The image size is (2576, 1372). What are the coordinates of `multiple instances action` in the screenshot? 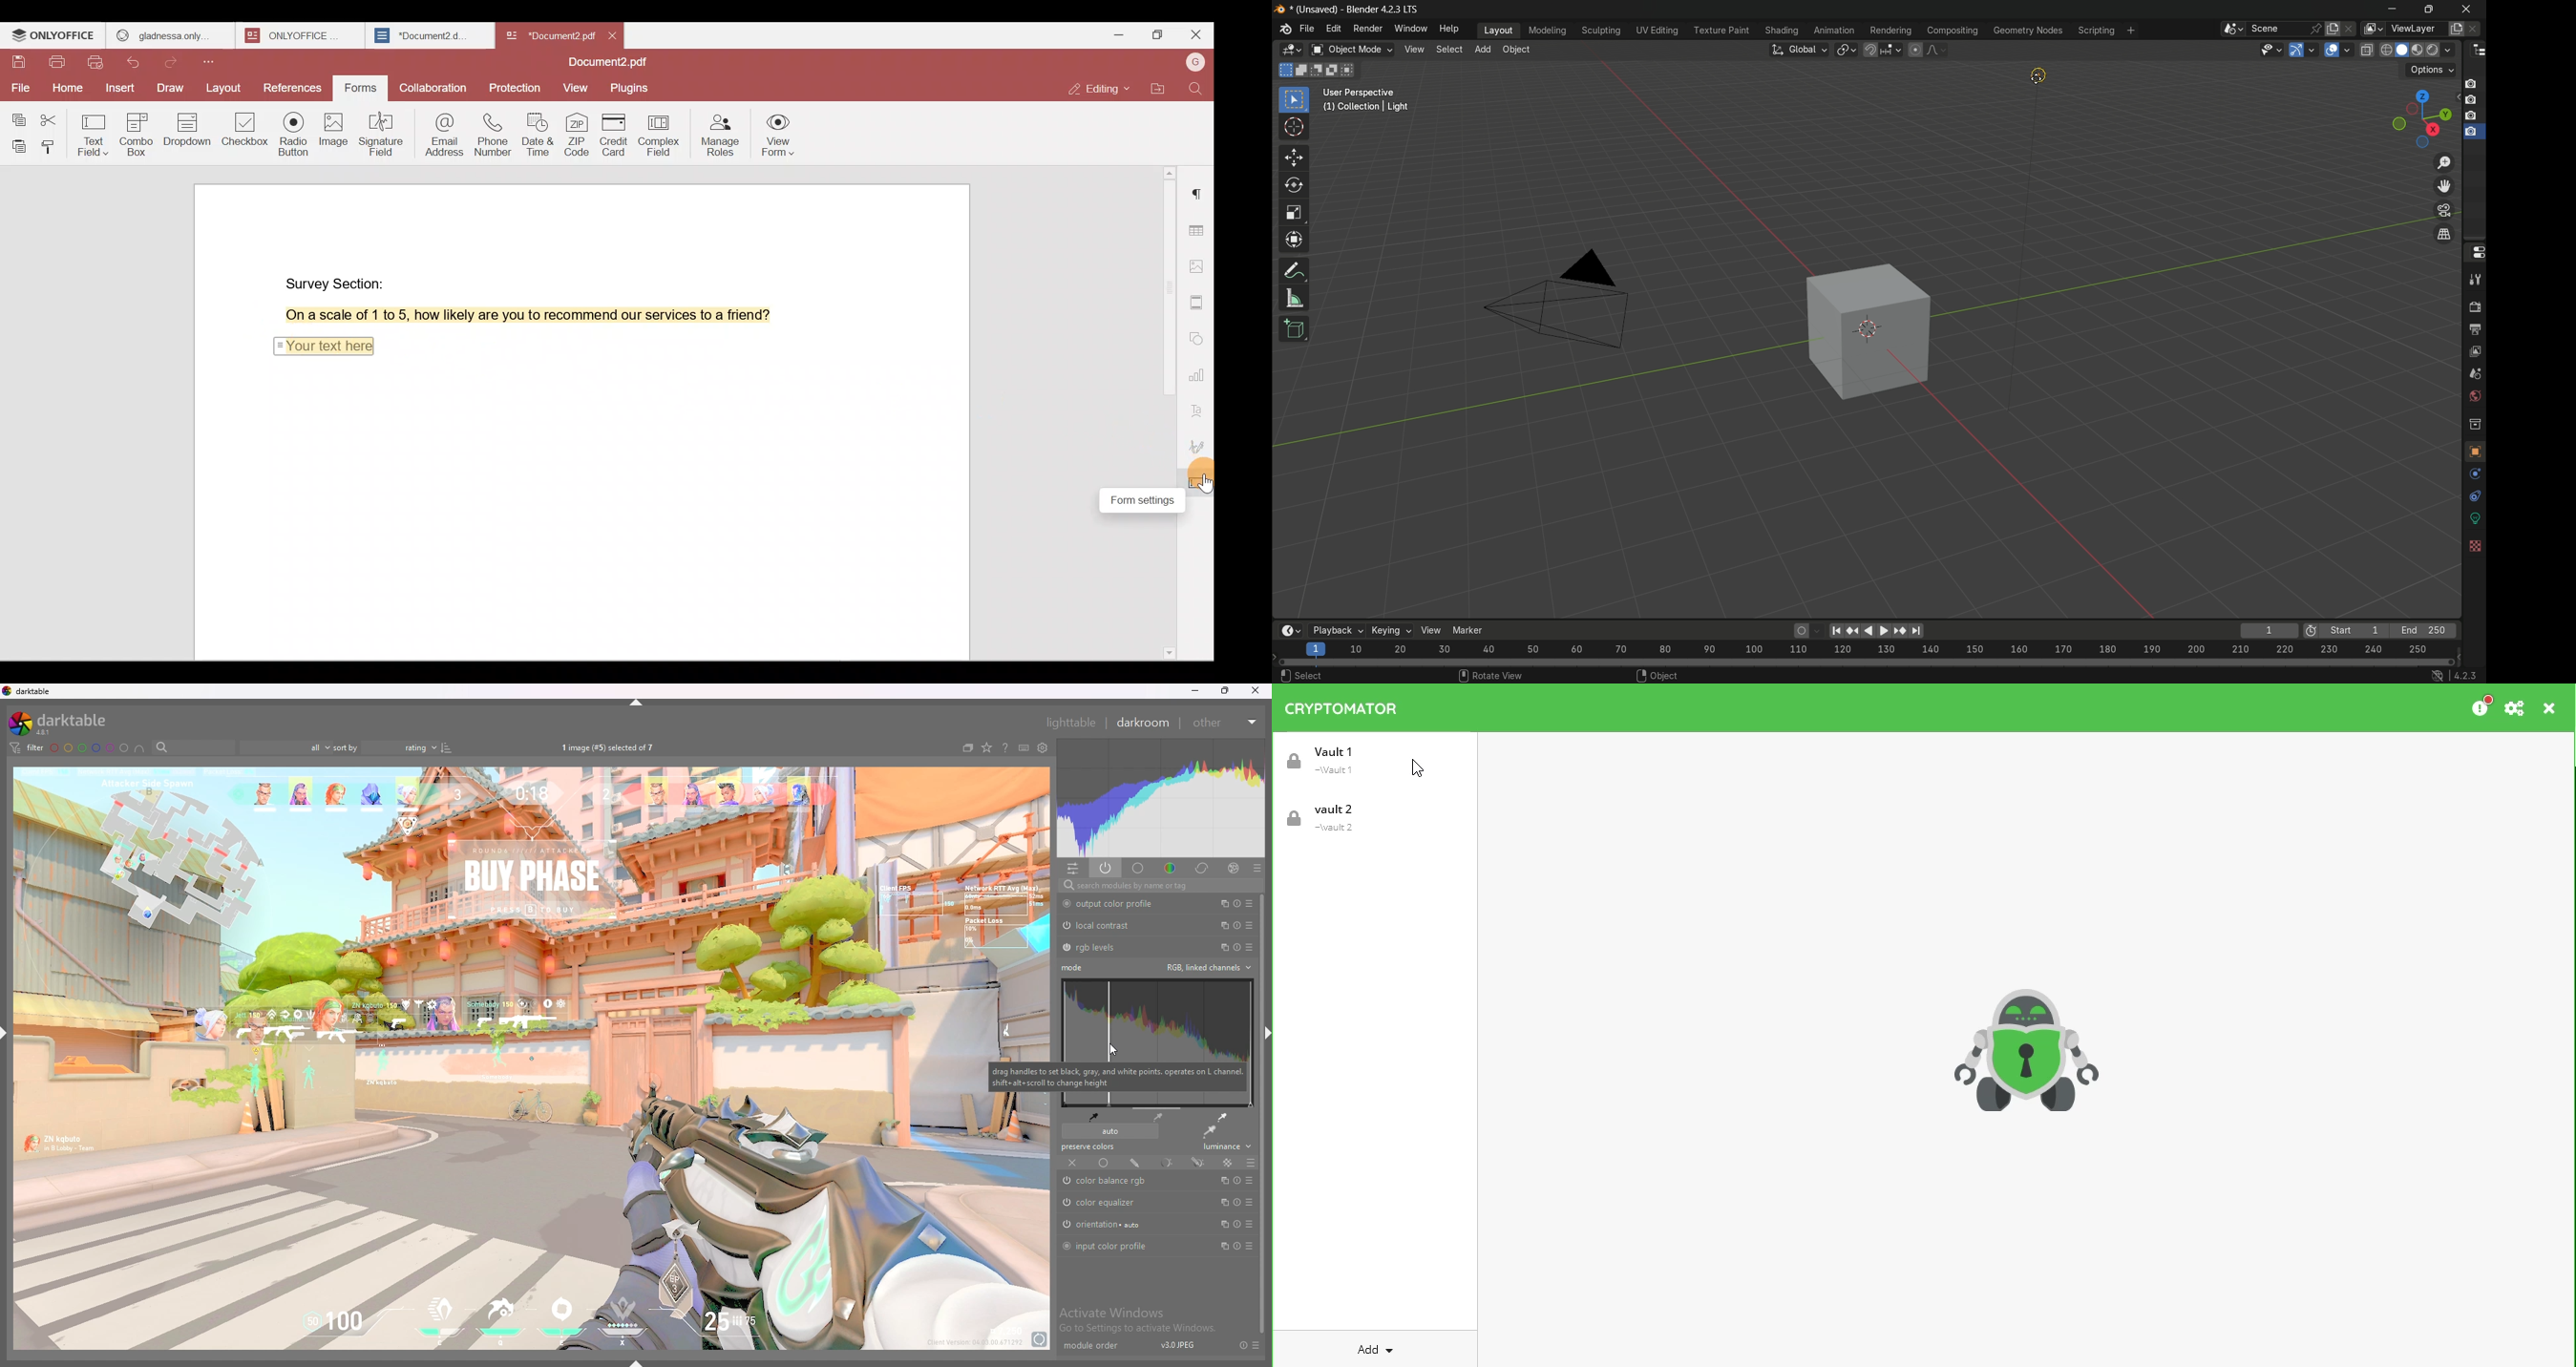 It's located at (1221, 903).